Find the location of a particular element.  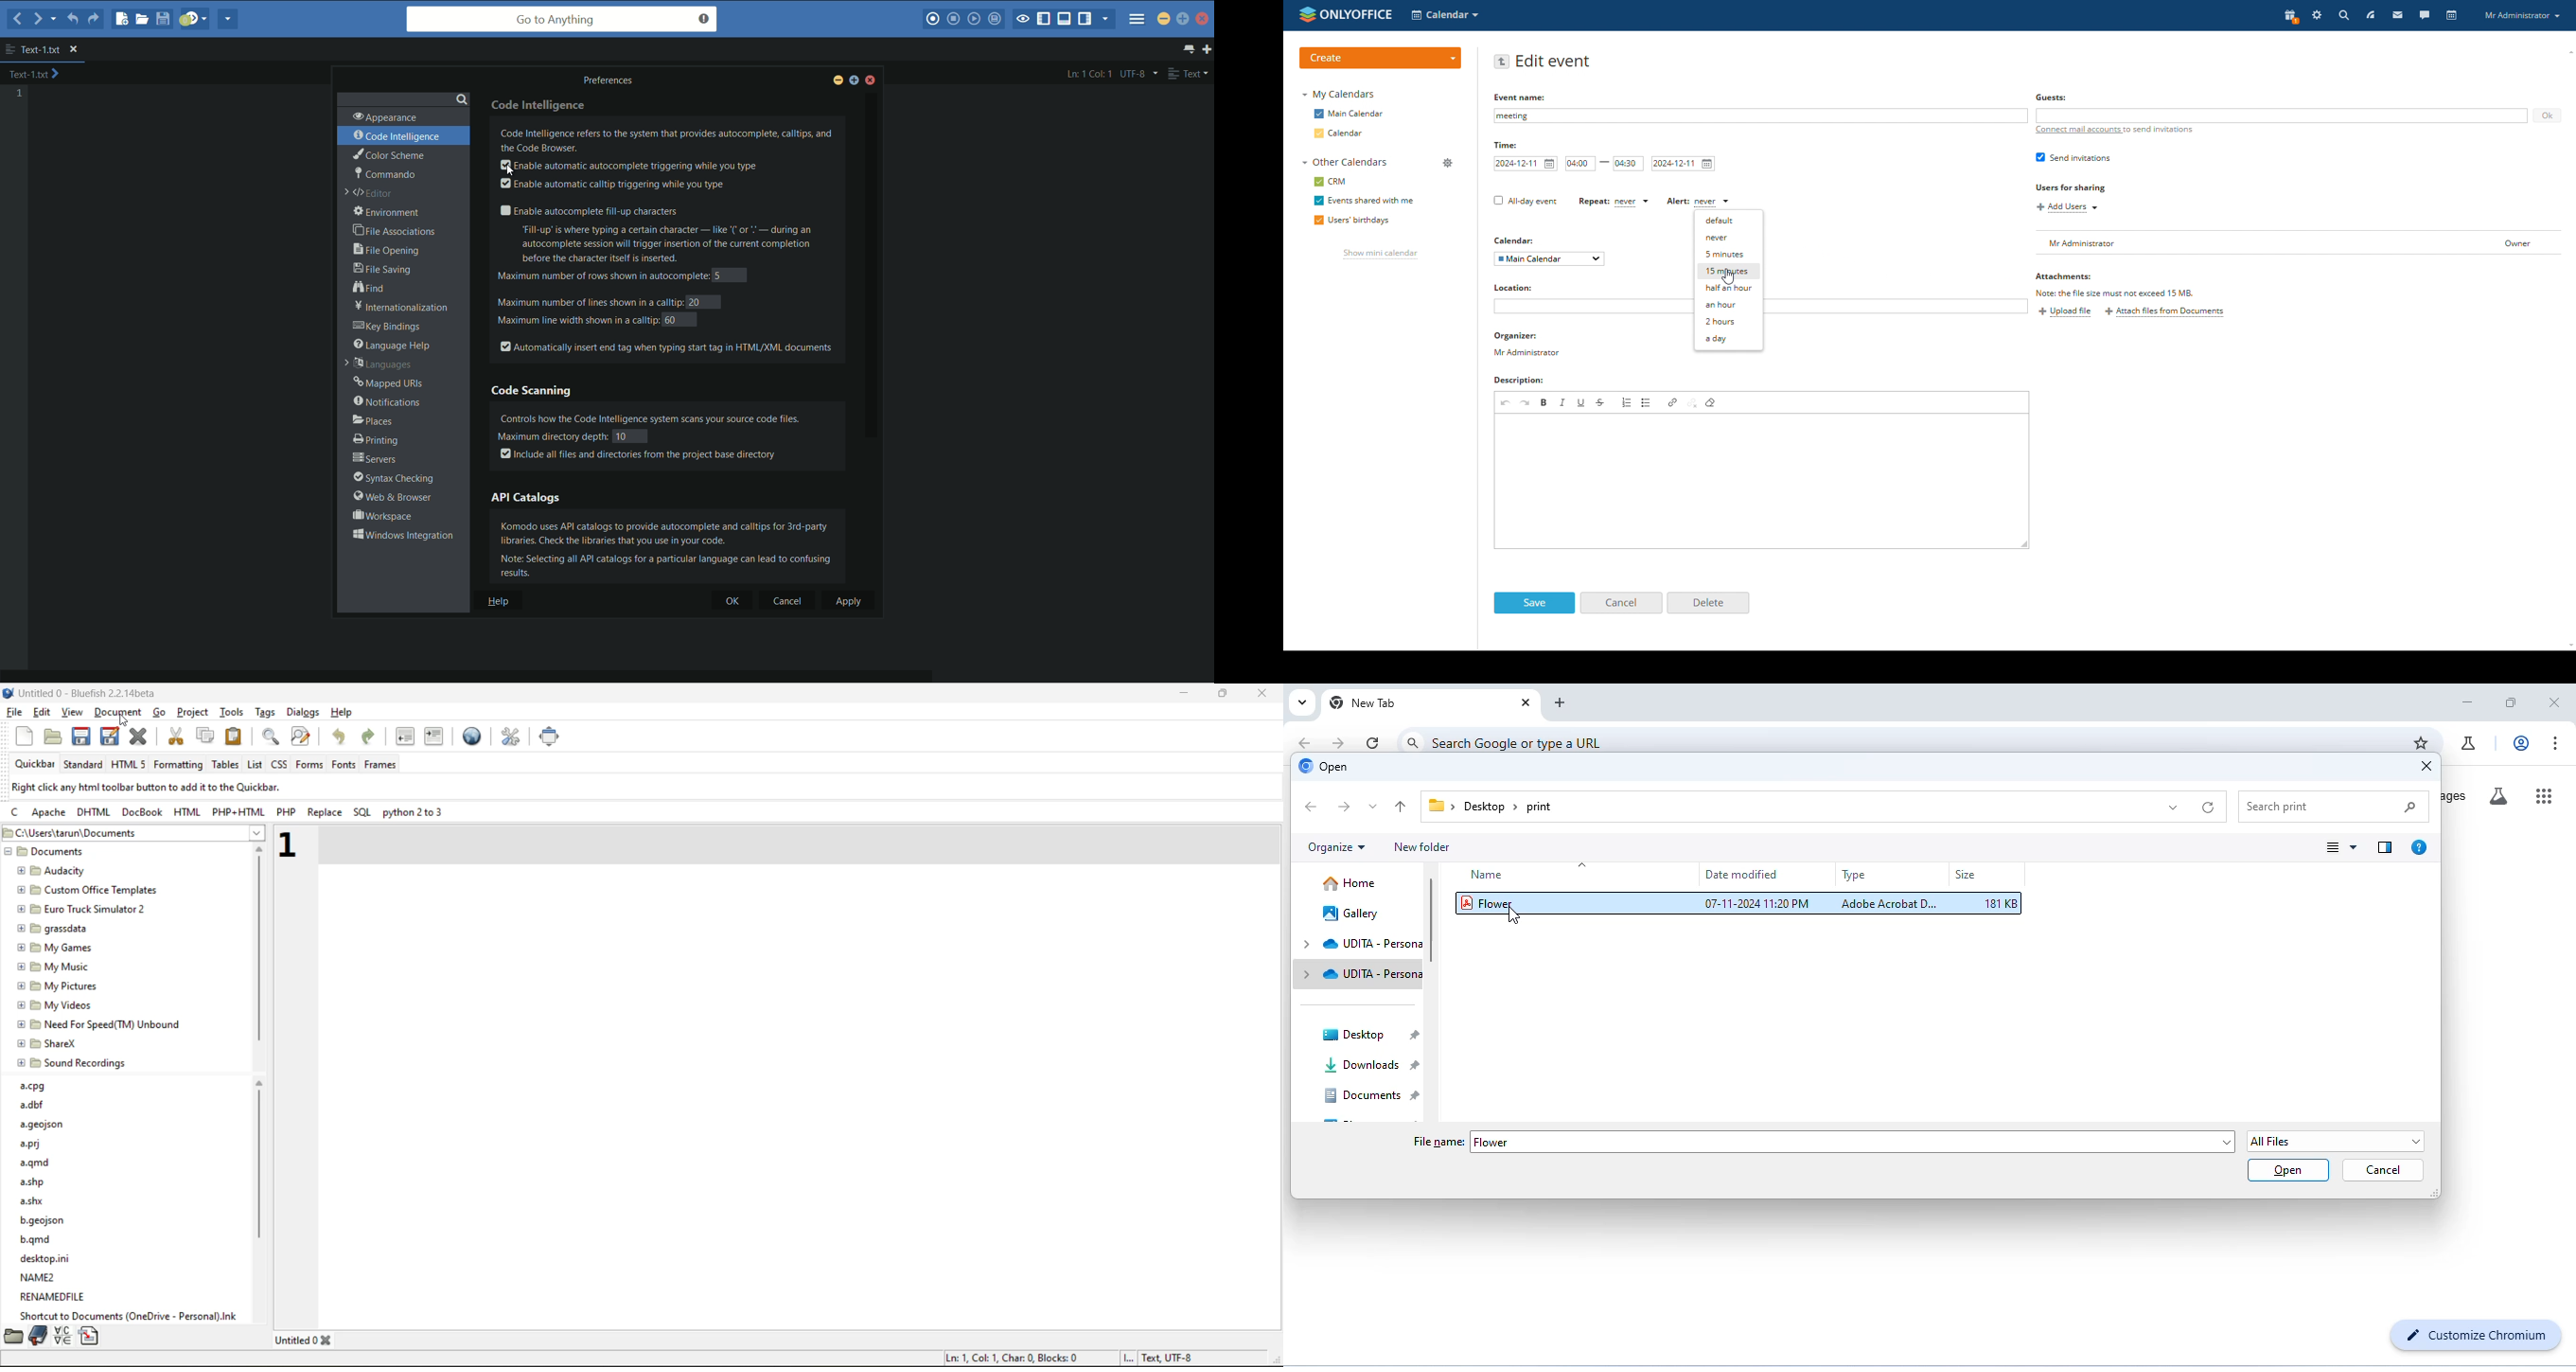

grasssdata is located at coordinates (52, 929).